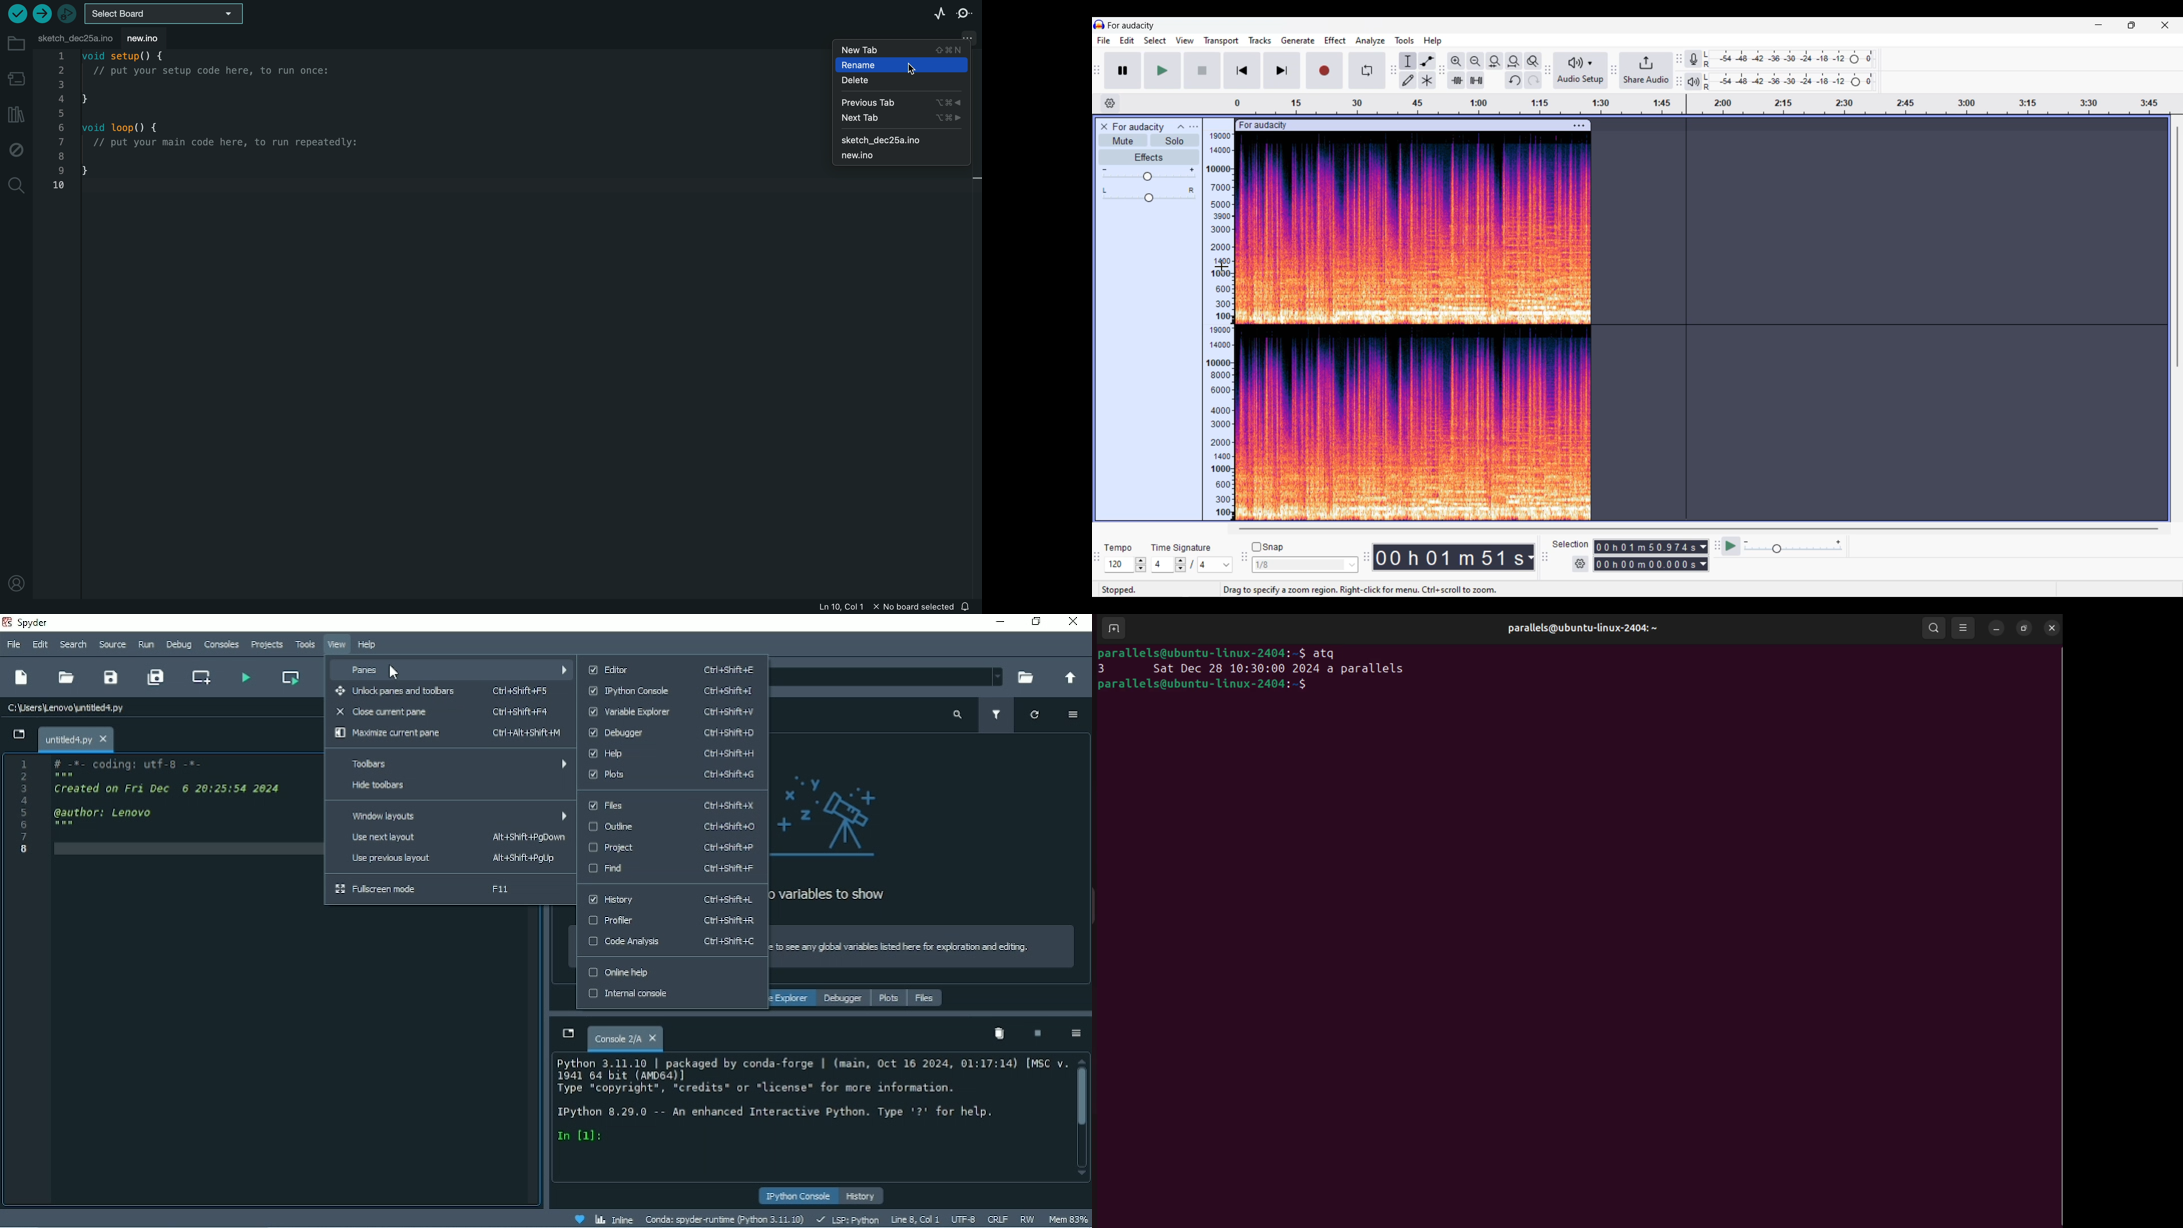 This screenshot has height=1232, width=2184. What do you see at coordinates (74, 645) in the screenshot?
I see `Search` at bounding box center [74, 645].